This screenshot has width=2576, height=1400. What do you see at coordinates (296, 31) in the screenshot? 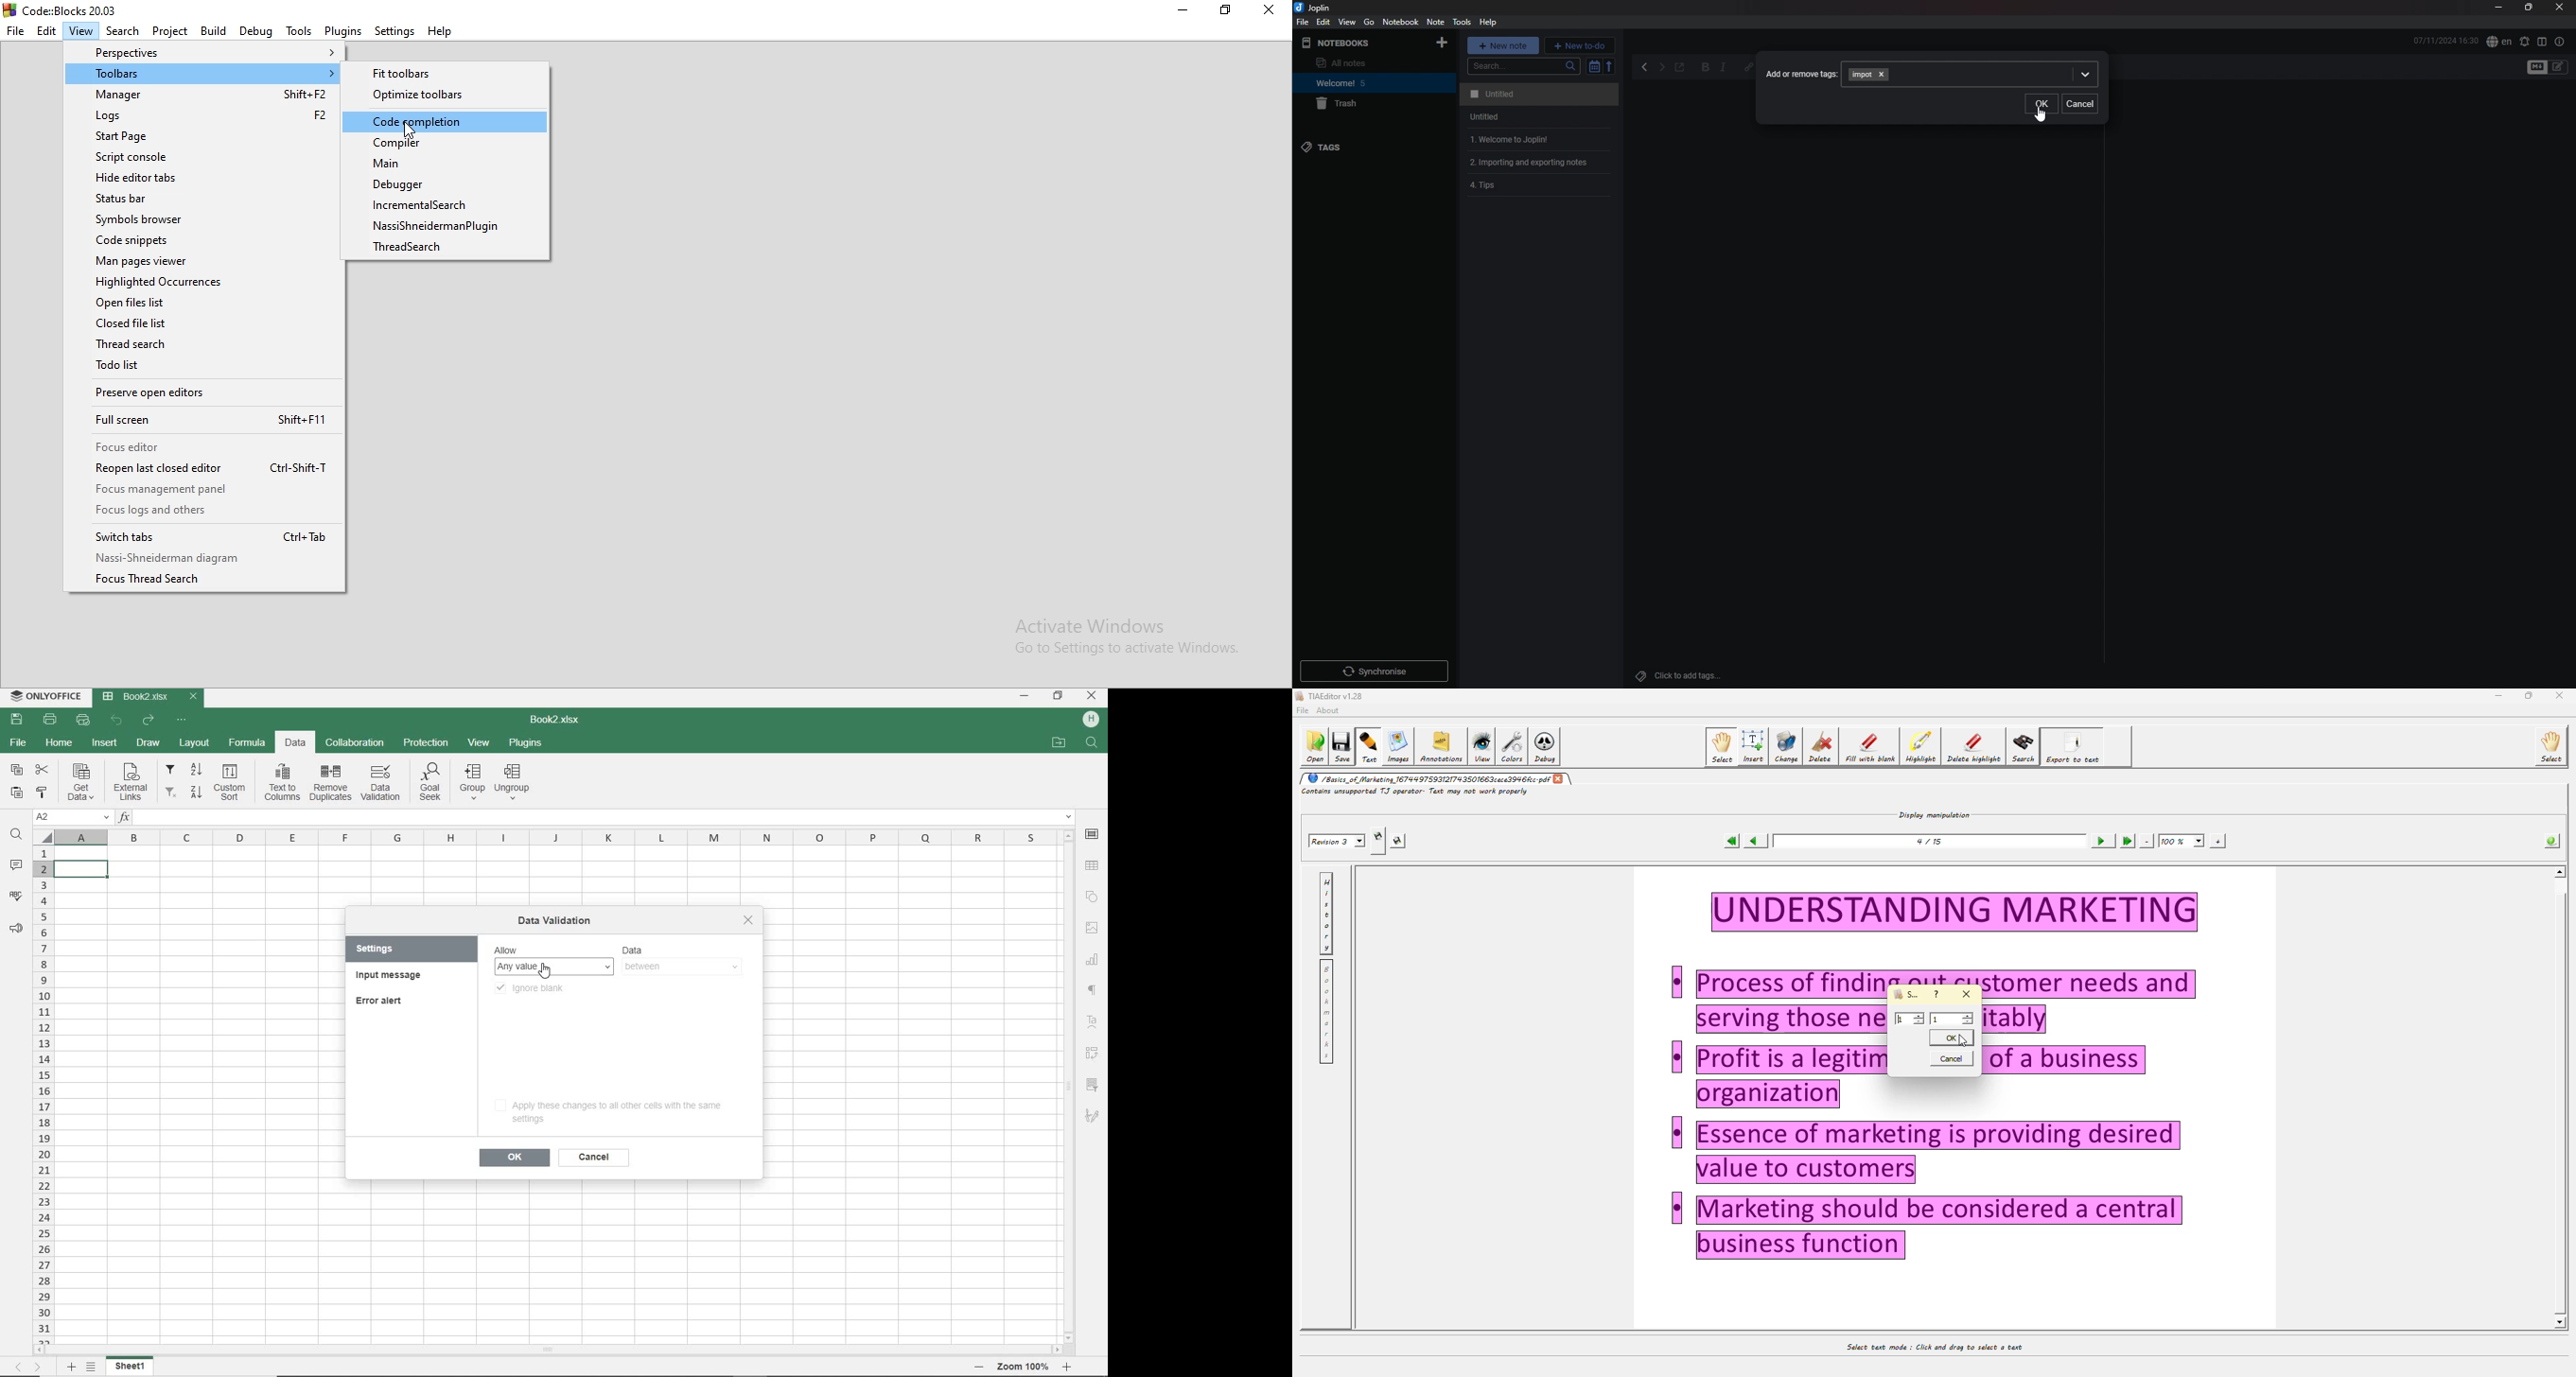
I see `Tools ` at bounding box center [296, 31].